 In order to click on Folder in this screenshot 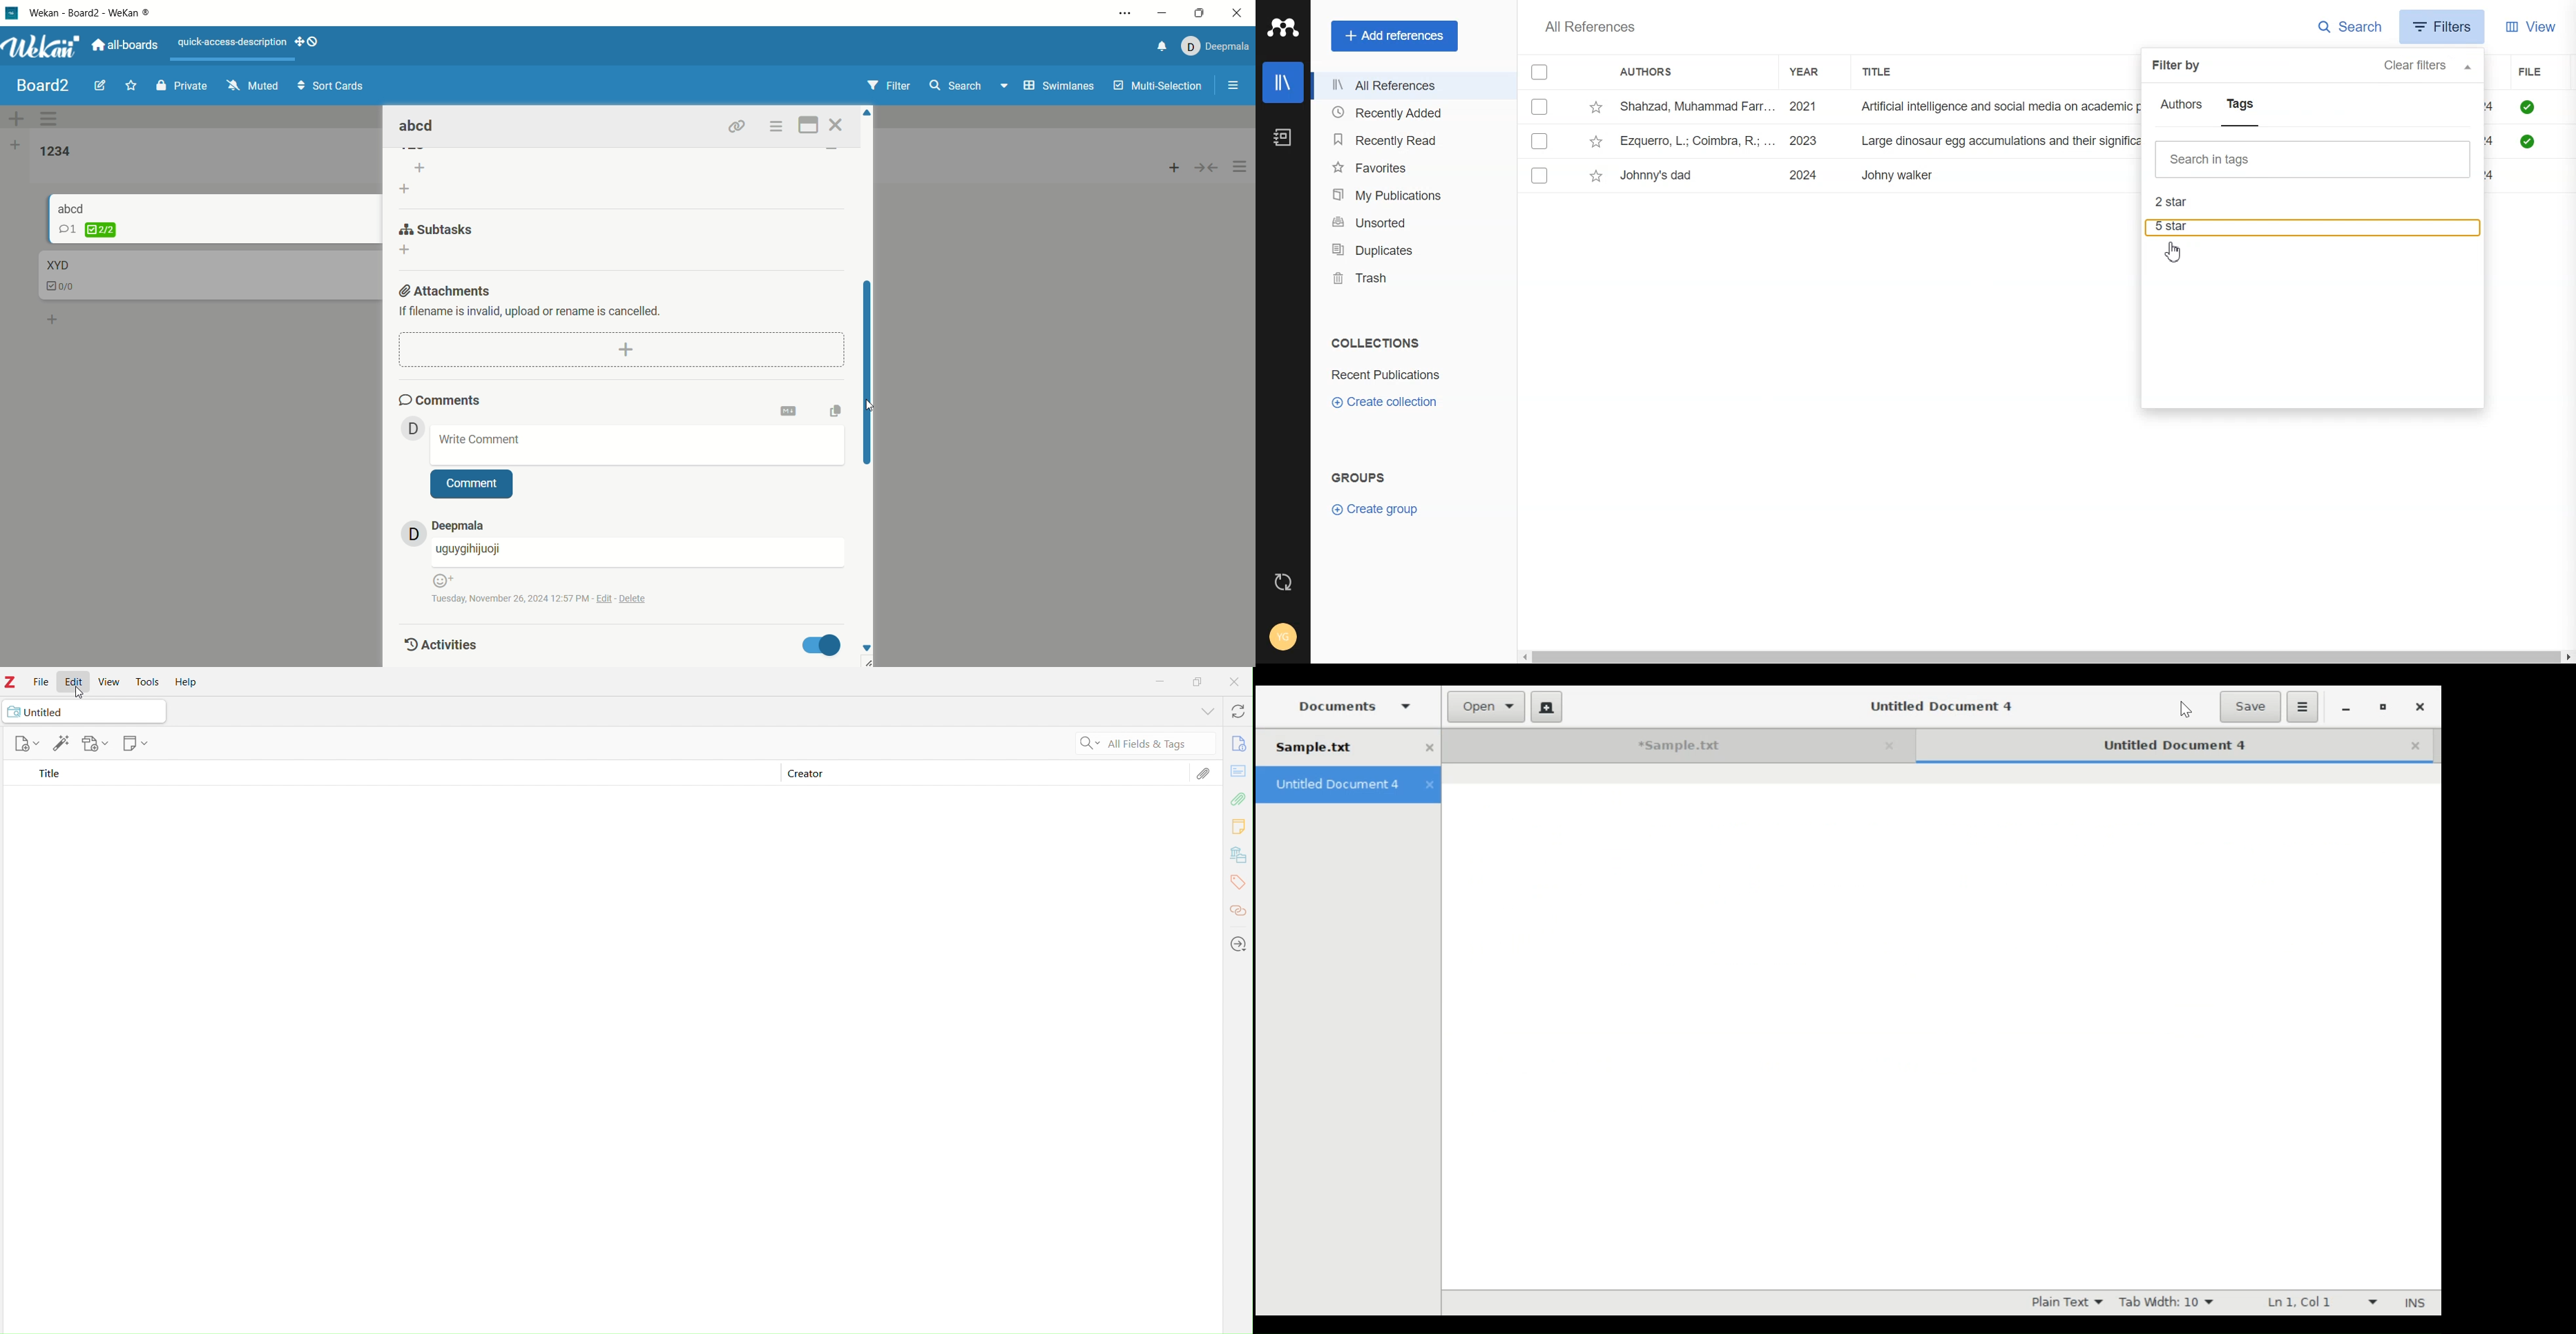, I will do `click(1388, 375)`.